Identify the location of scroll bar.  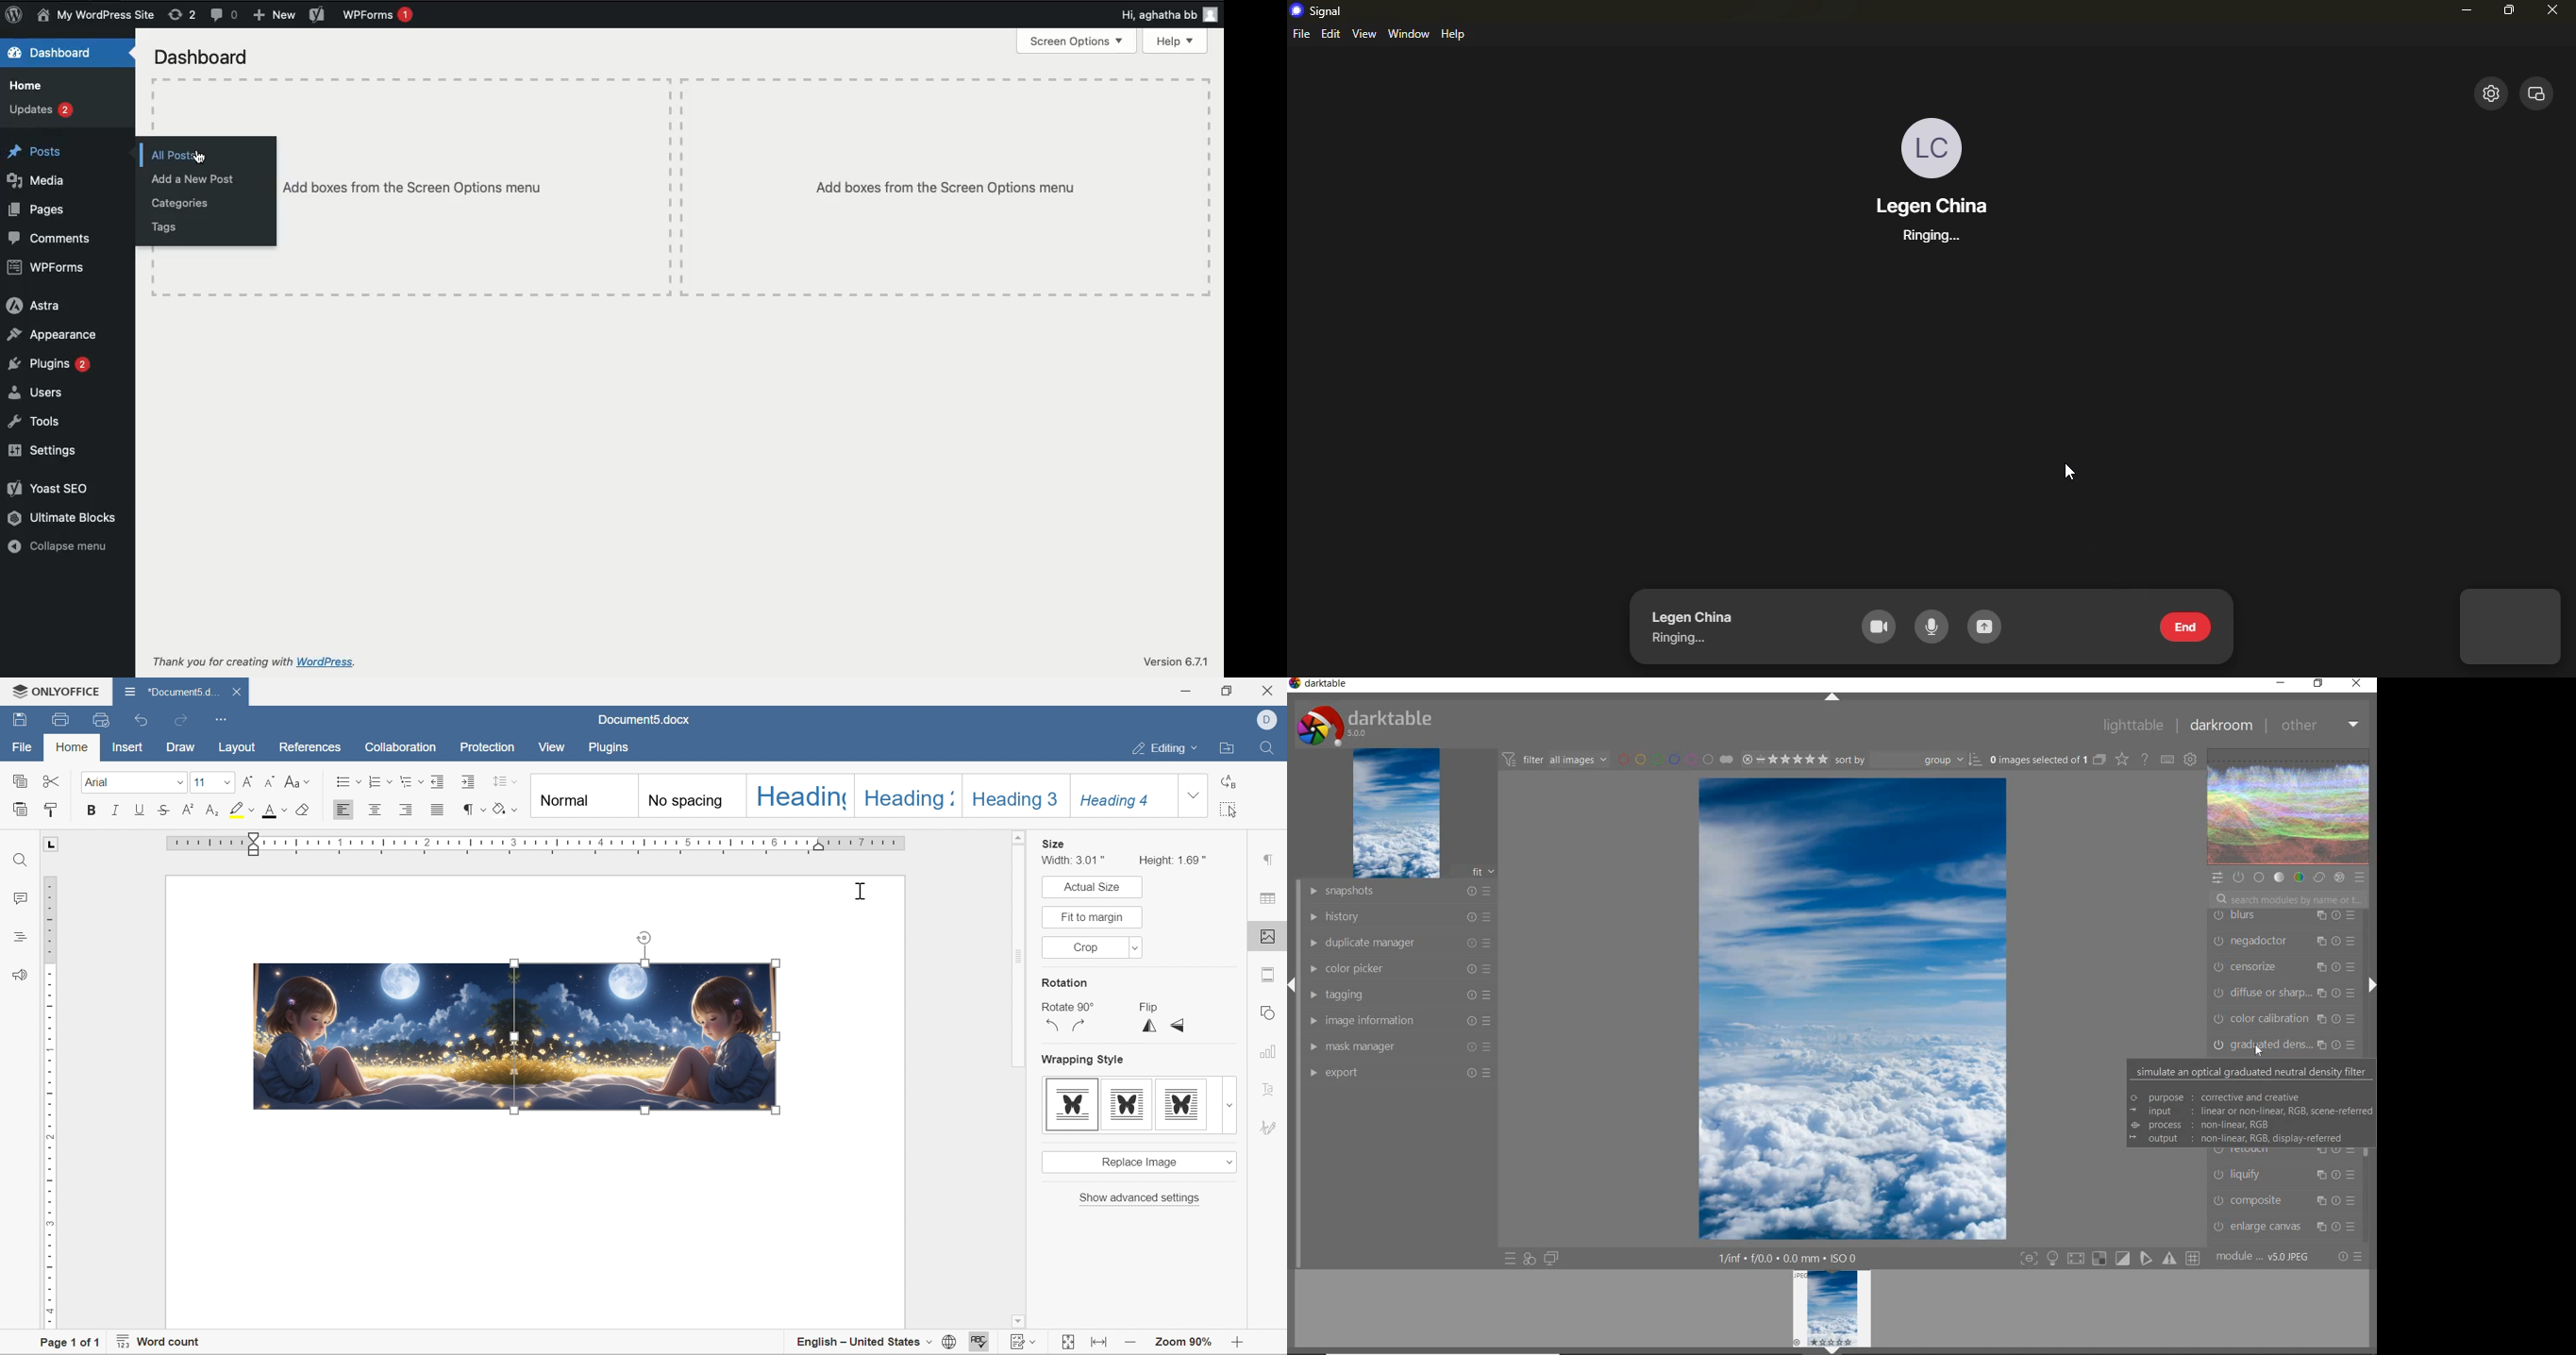
(1018, 1075).